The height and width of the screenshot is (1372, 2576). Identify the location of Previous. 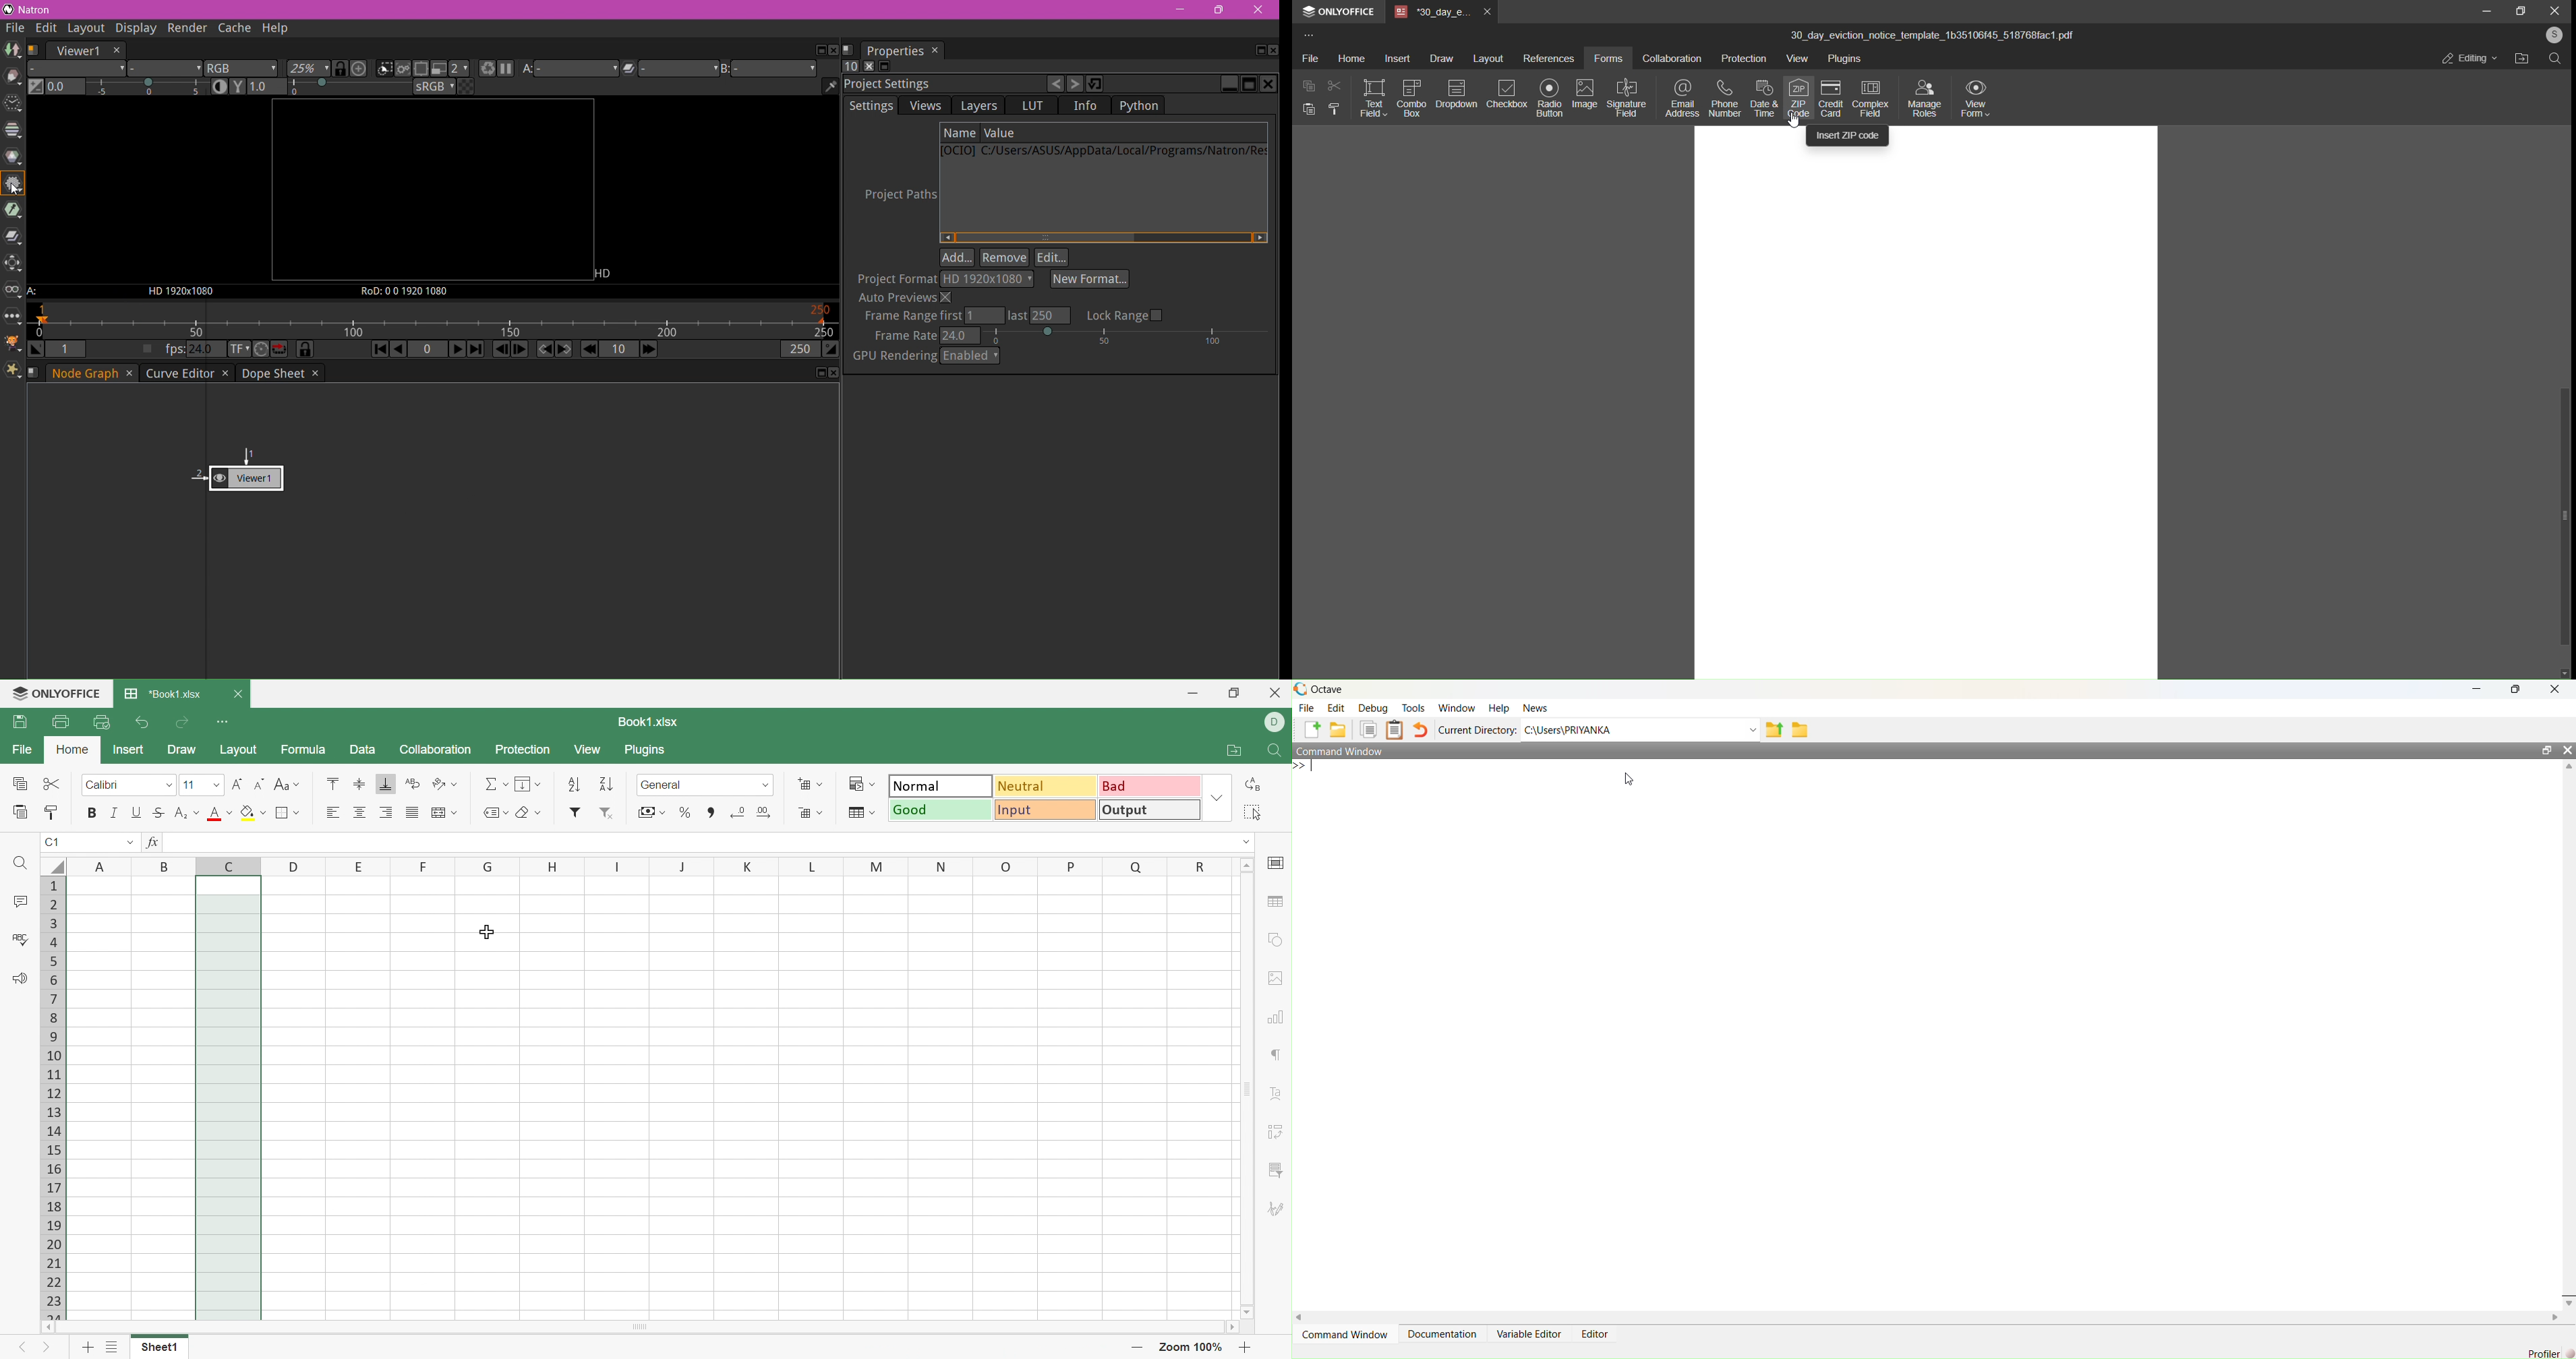
(25, 1348).